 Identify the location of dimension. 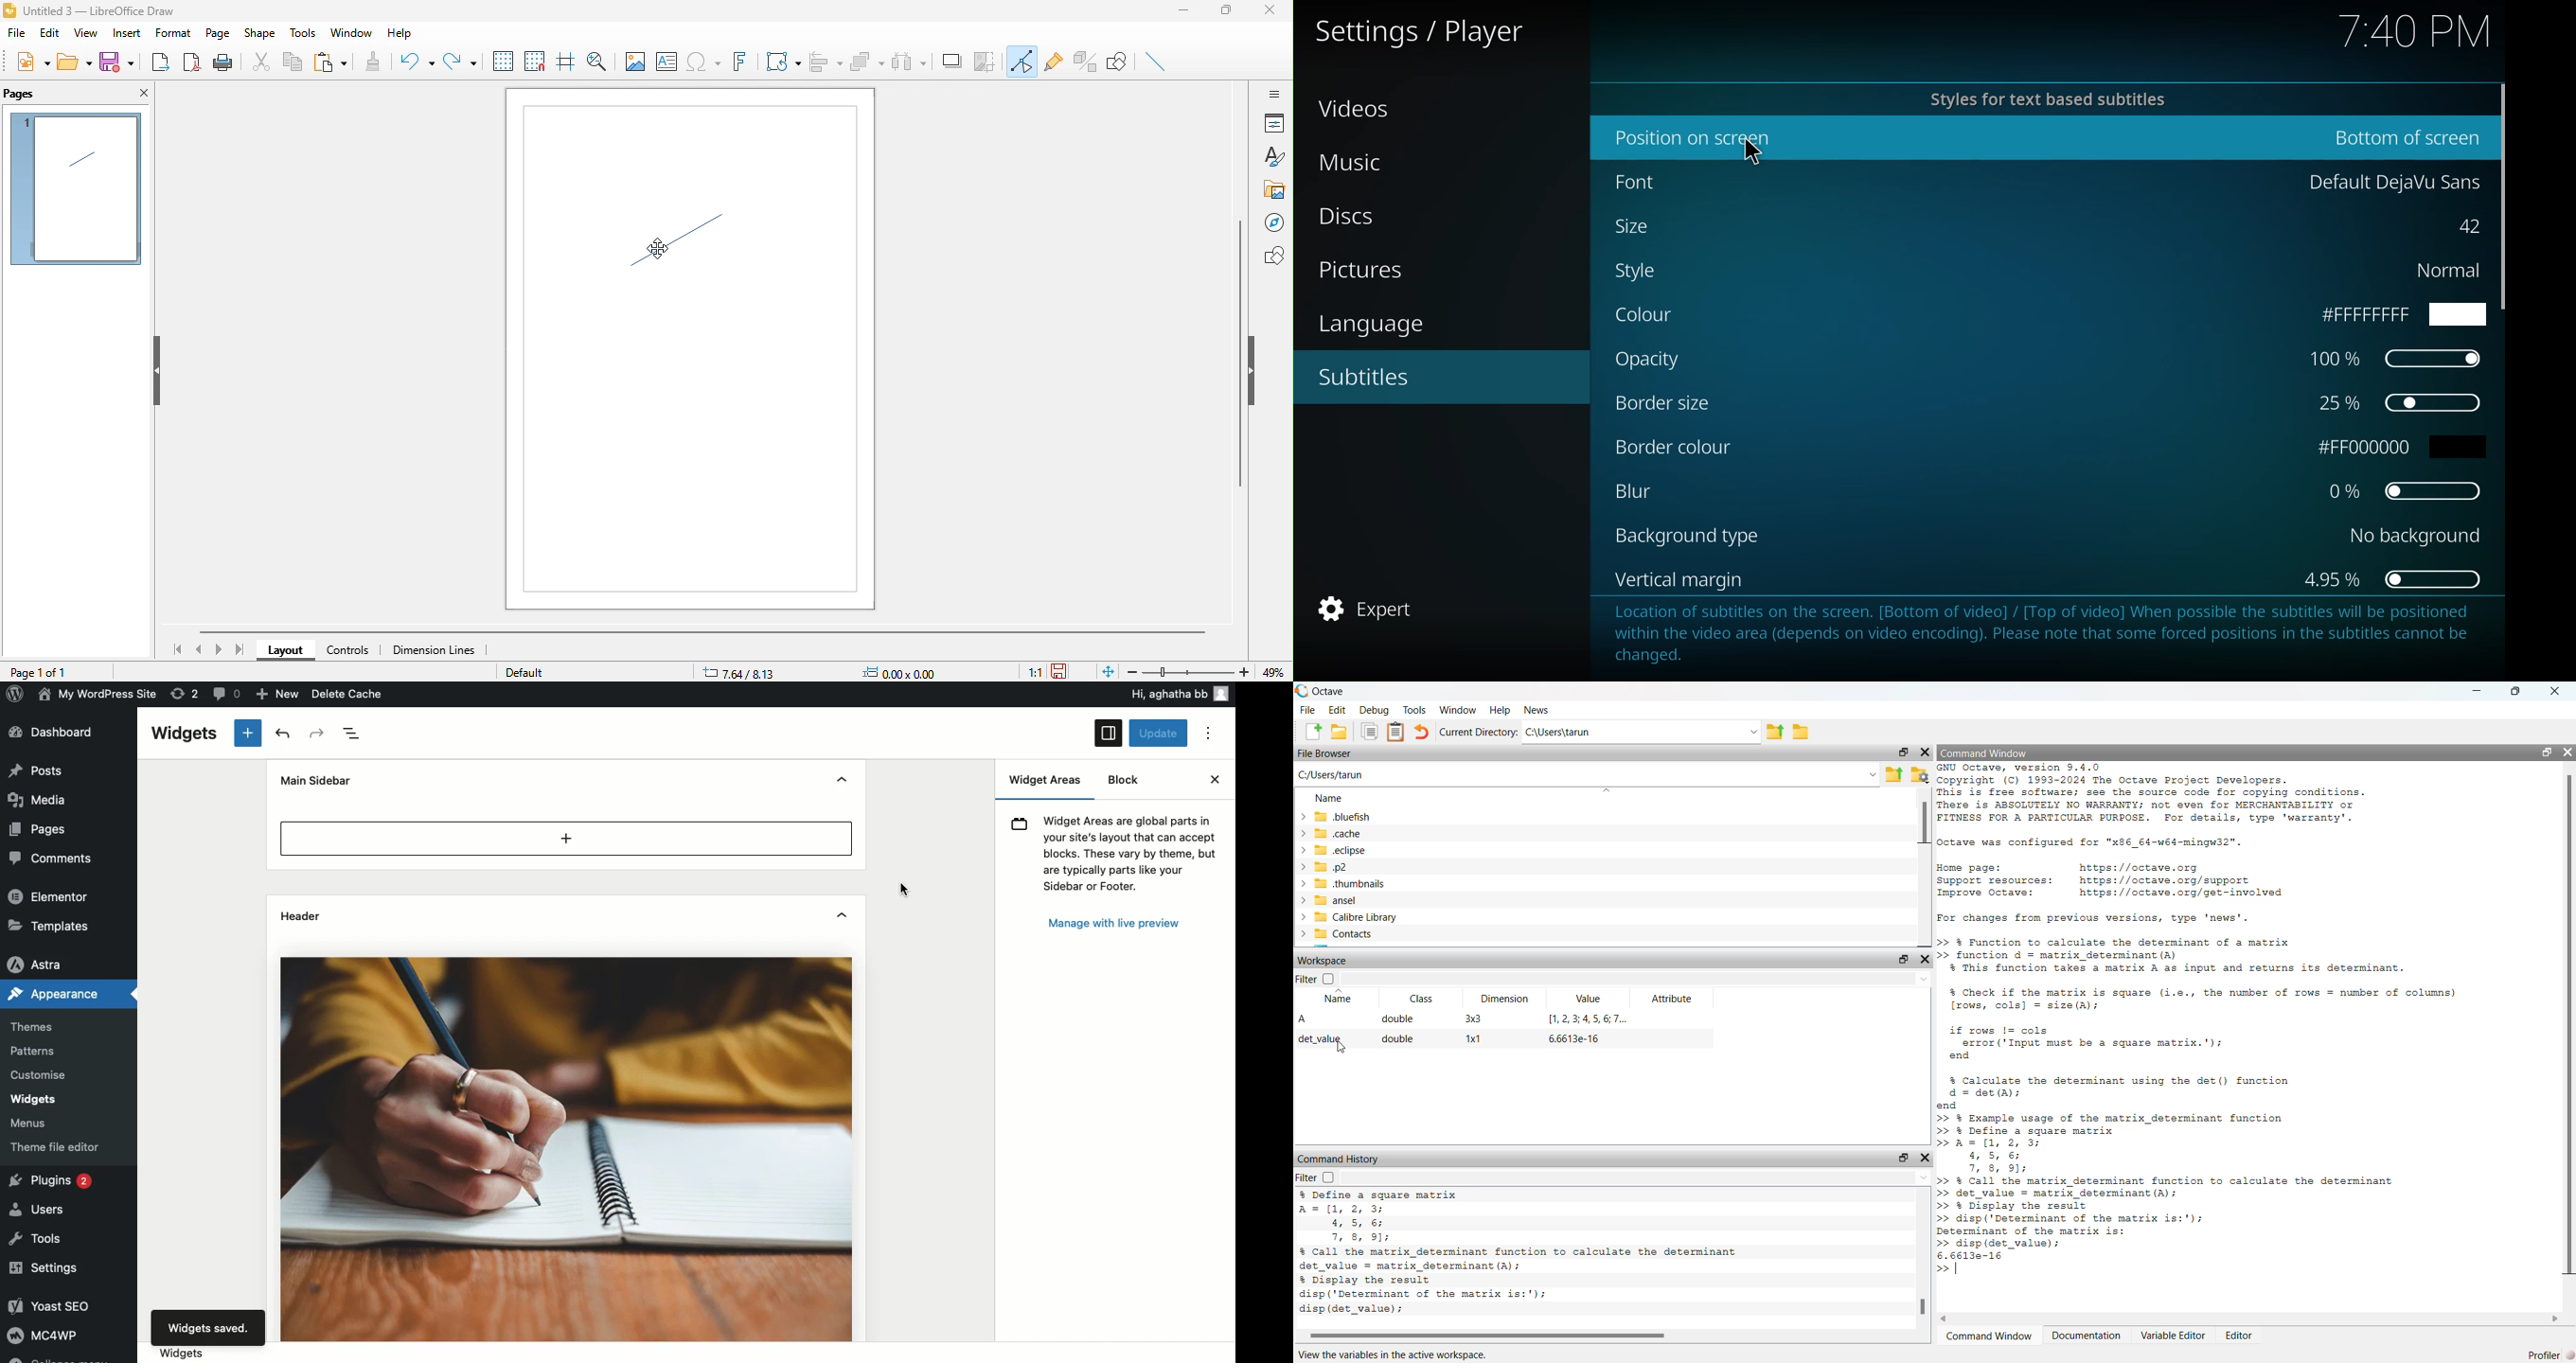
(1506, 1000).